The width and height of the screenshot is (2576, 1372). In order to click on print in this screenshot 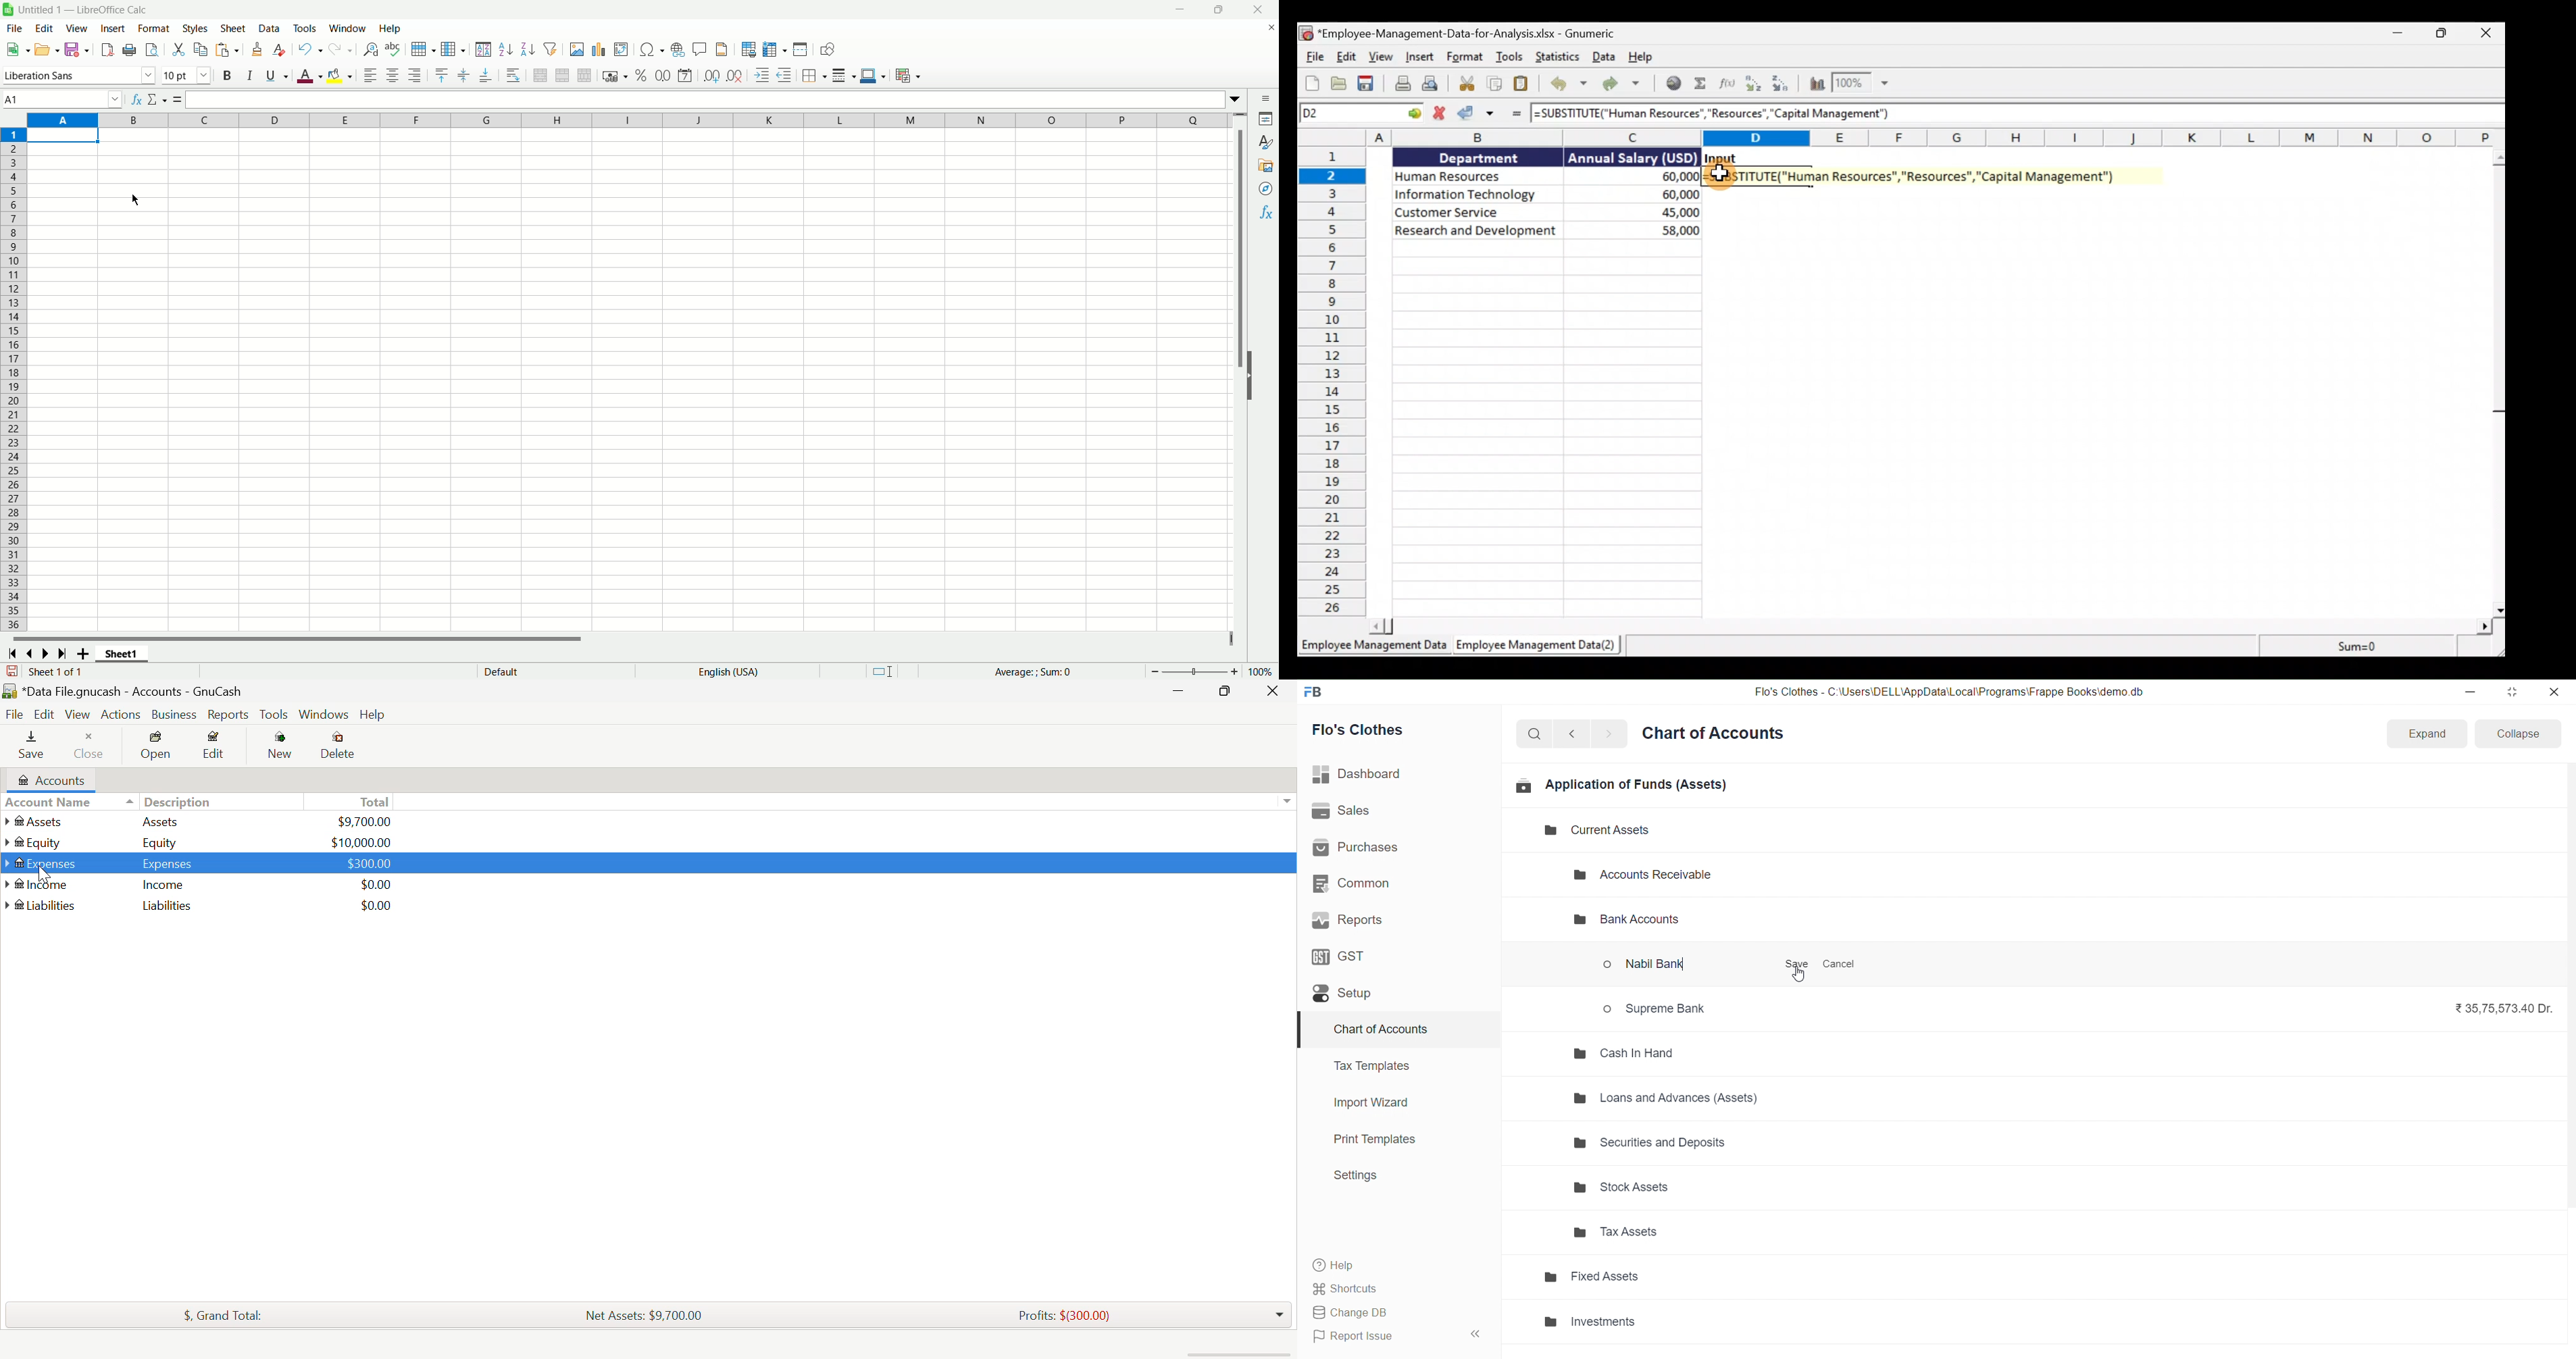, I will do `click(131, 51)`.